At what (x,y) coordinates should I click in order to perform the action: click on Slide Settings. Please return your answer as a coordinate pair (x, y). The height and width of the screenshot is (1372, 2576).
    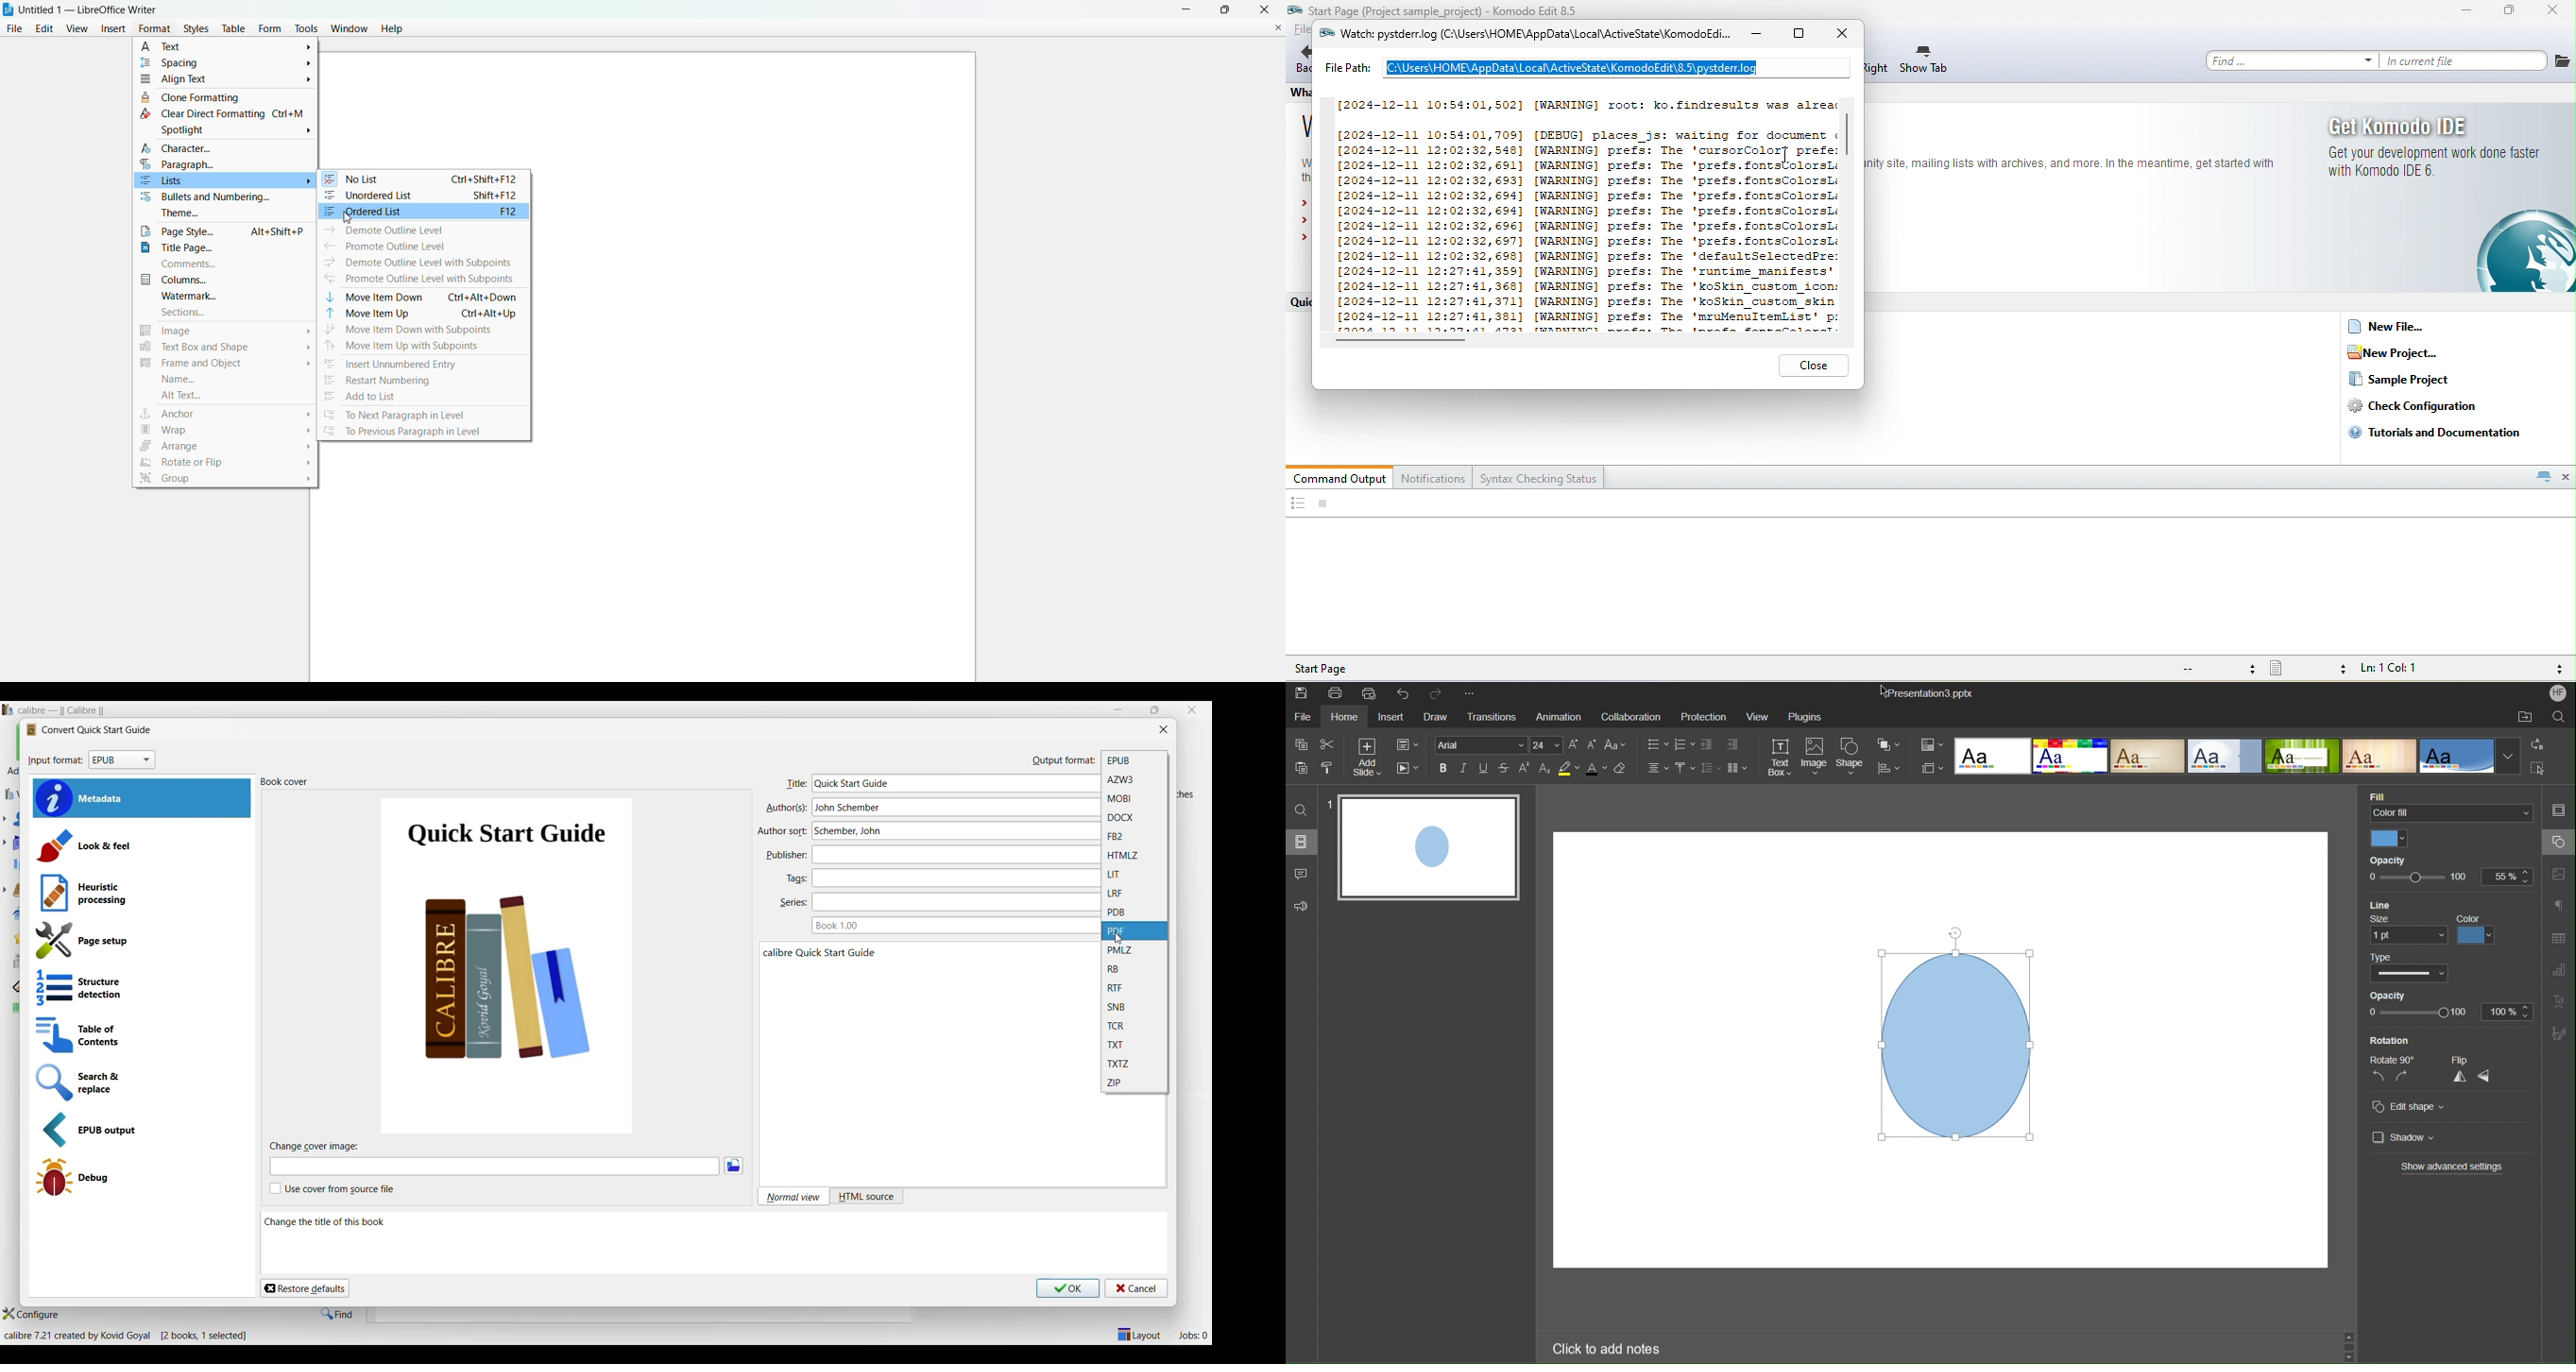
    Looking at the image, I should click on (2560, 807).